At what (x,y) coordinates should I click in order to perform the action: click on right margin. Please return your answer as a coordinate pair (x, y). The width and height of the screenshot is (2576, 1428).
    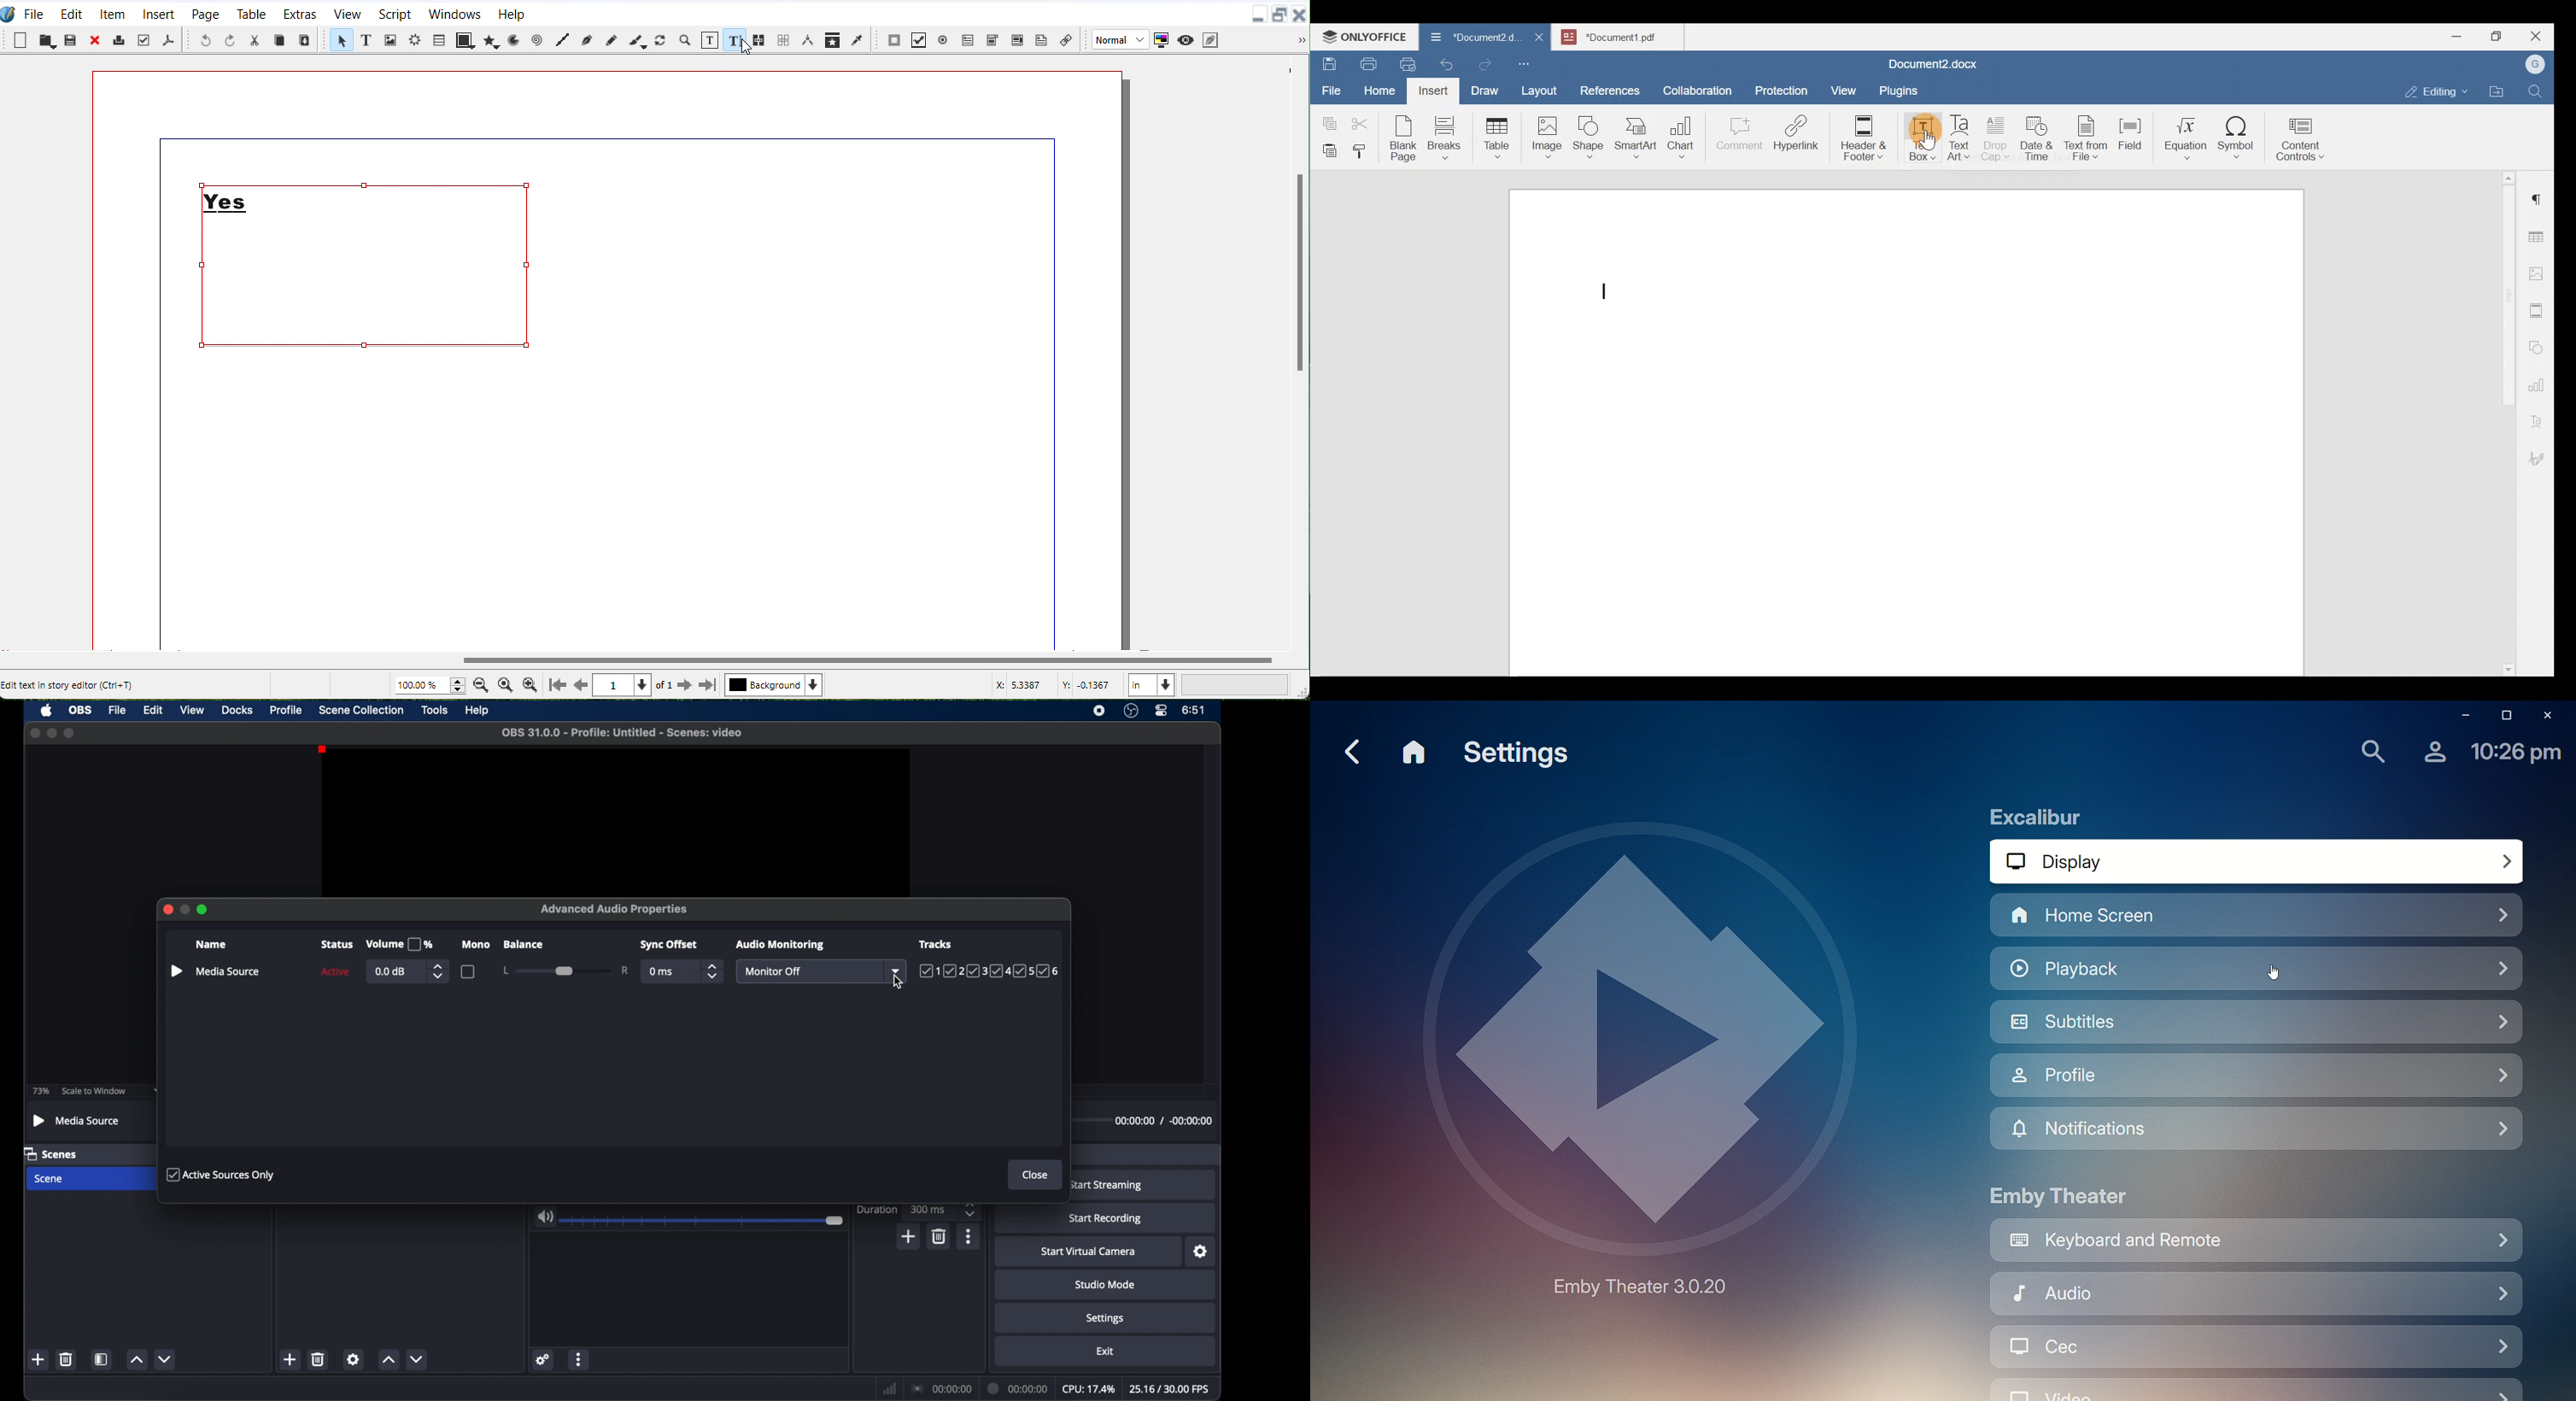
    Looking at the image, I should click on (1056, 399).